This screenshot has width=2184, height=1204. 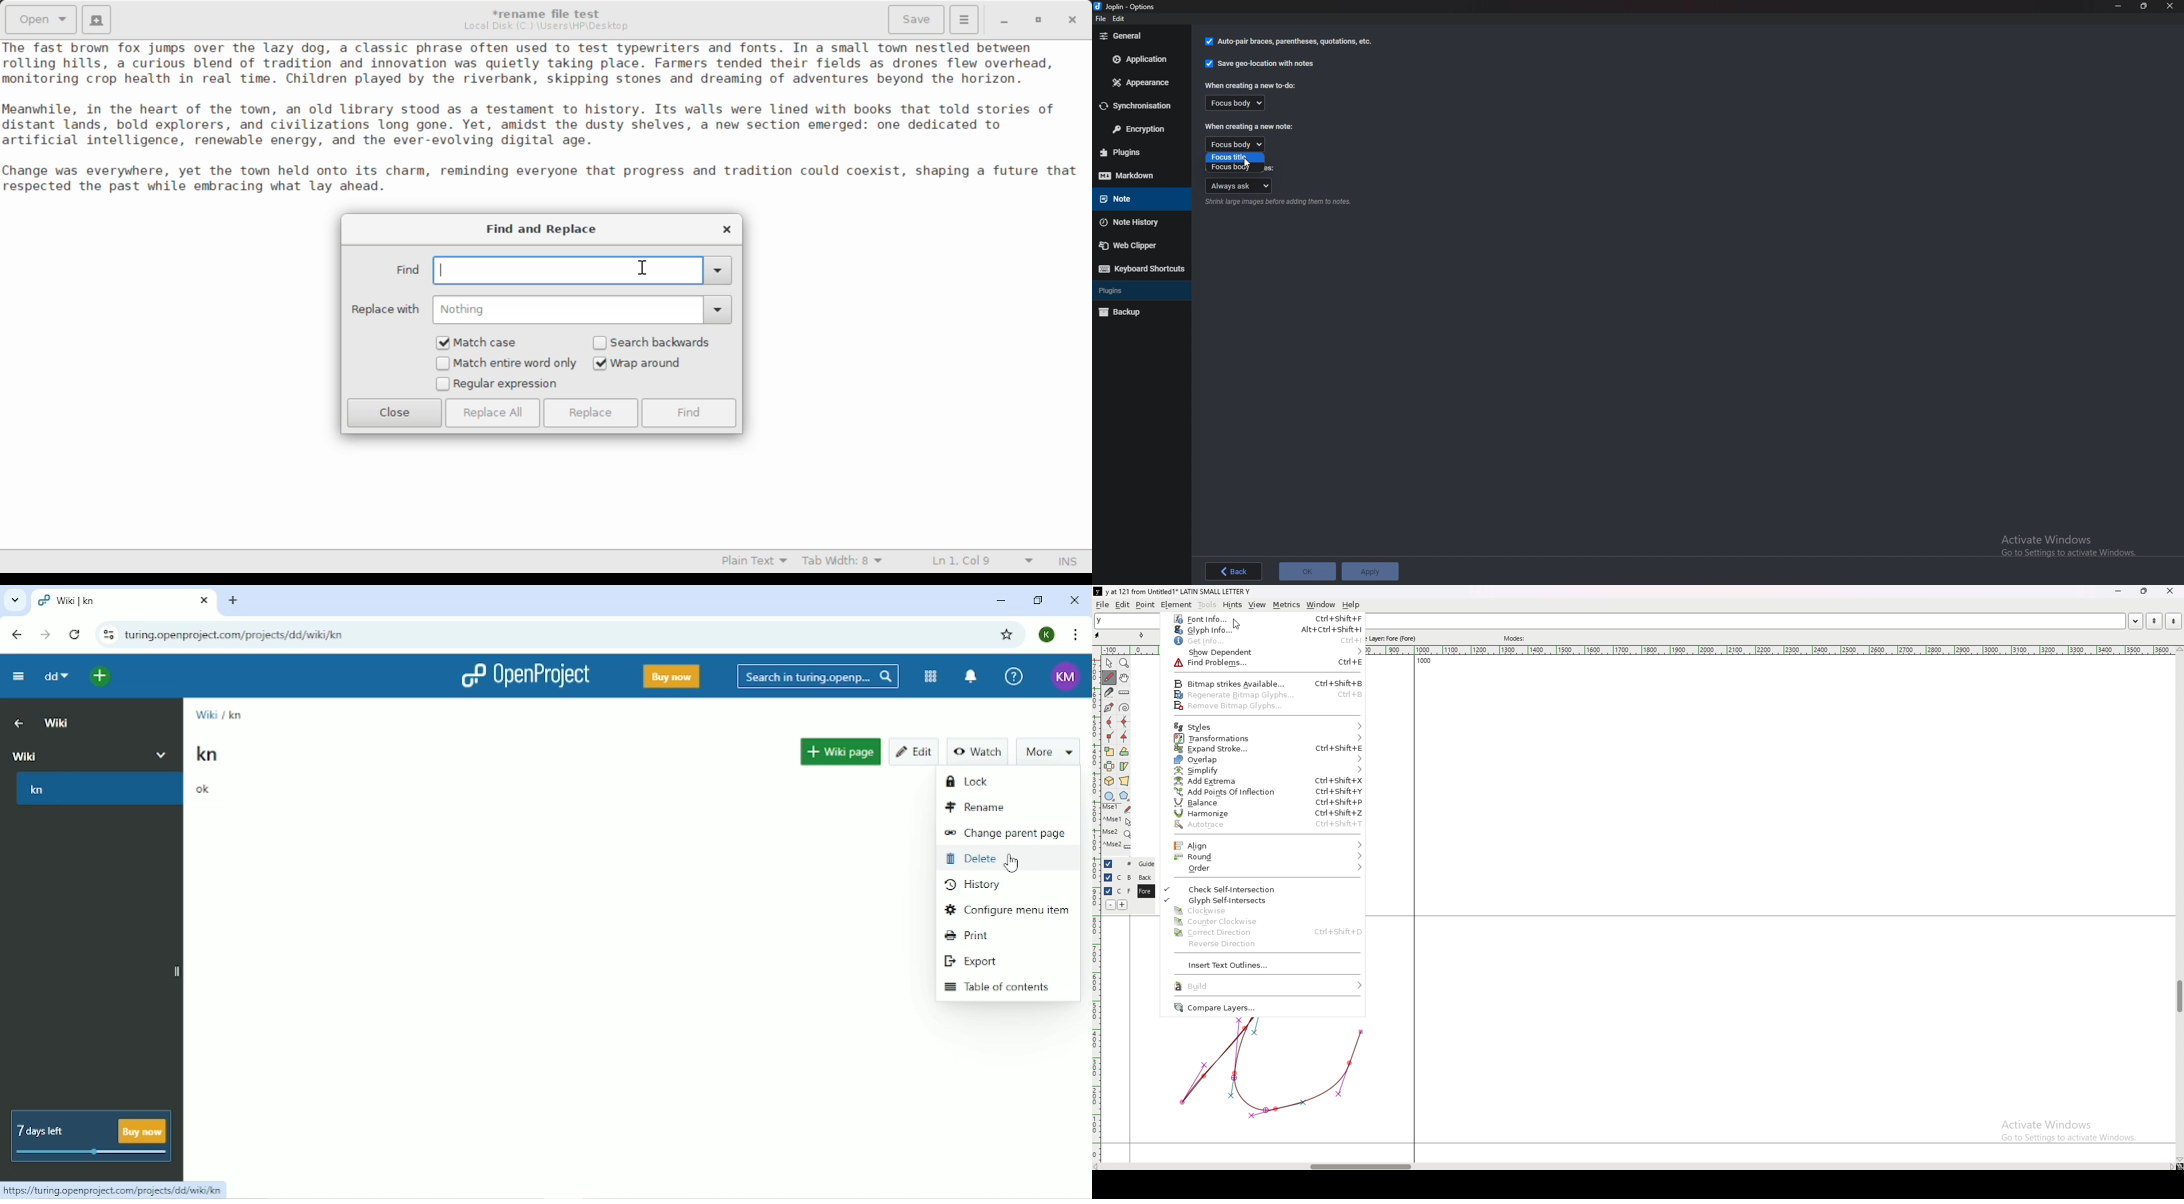 What do you see at coordinates (1249, 127) in the screenshot?
I see `When creating a new note` at bounding box center [1249, 127].